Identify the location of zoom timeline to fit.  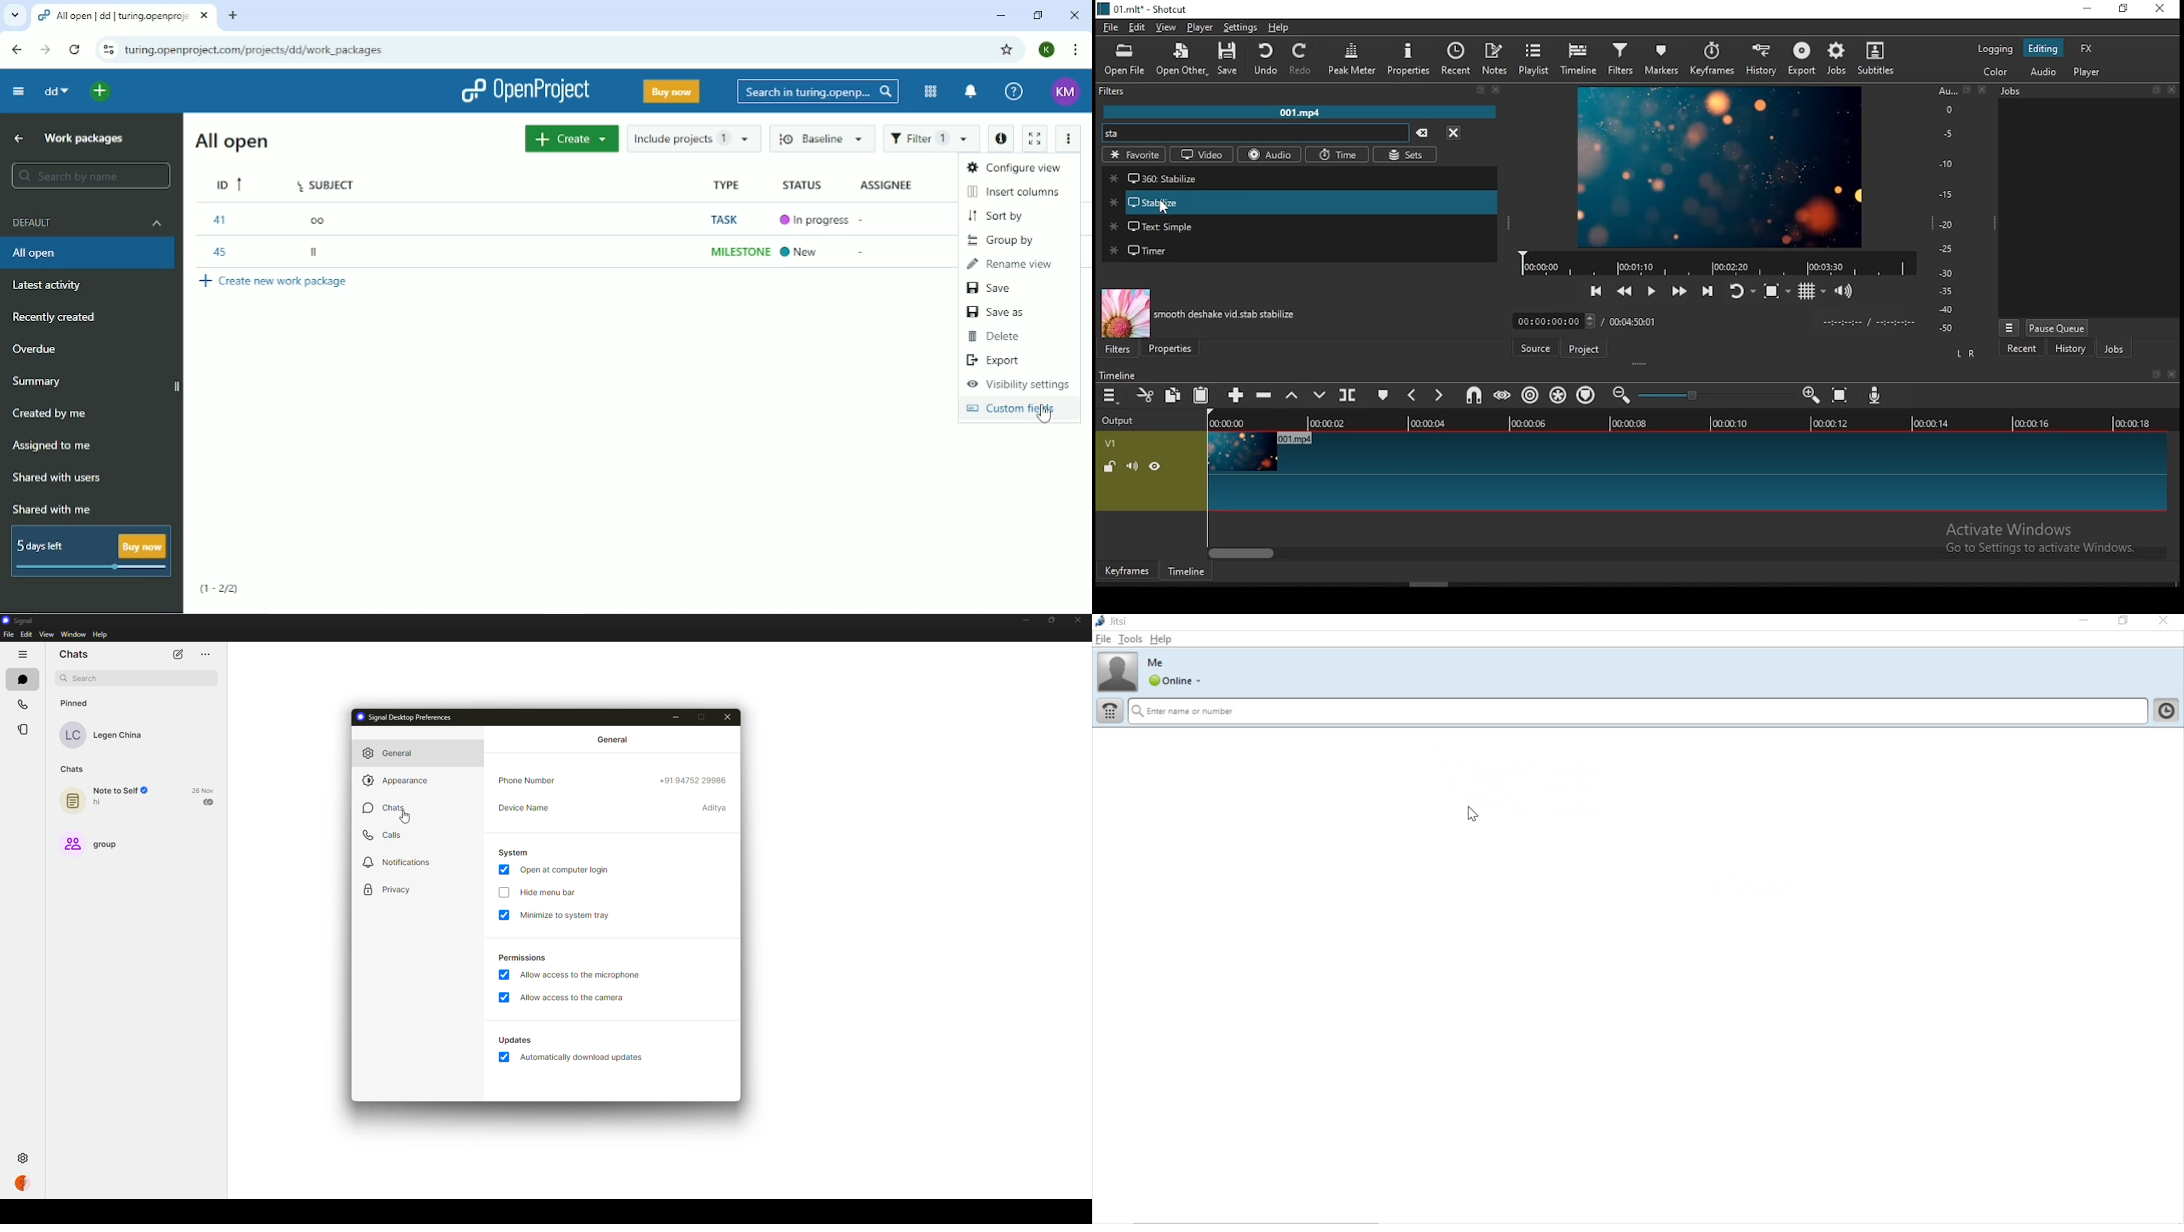
(1845, 397).